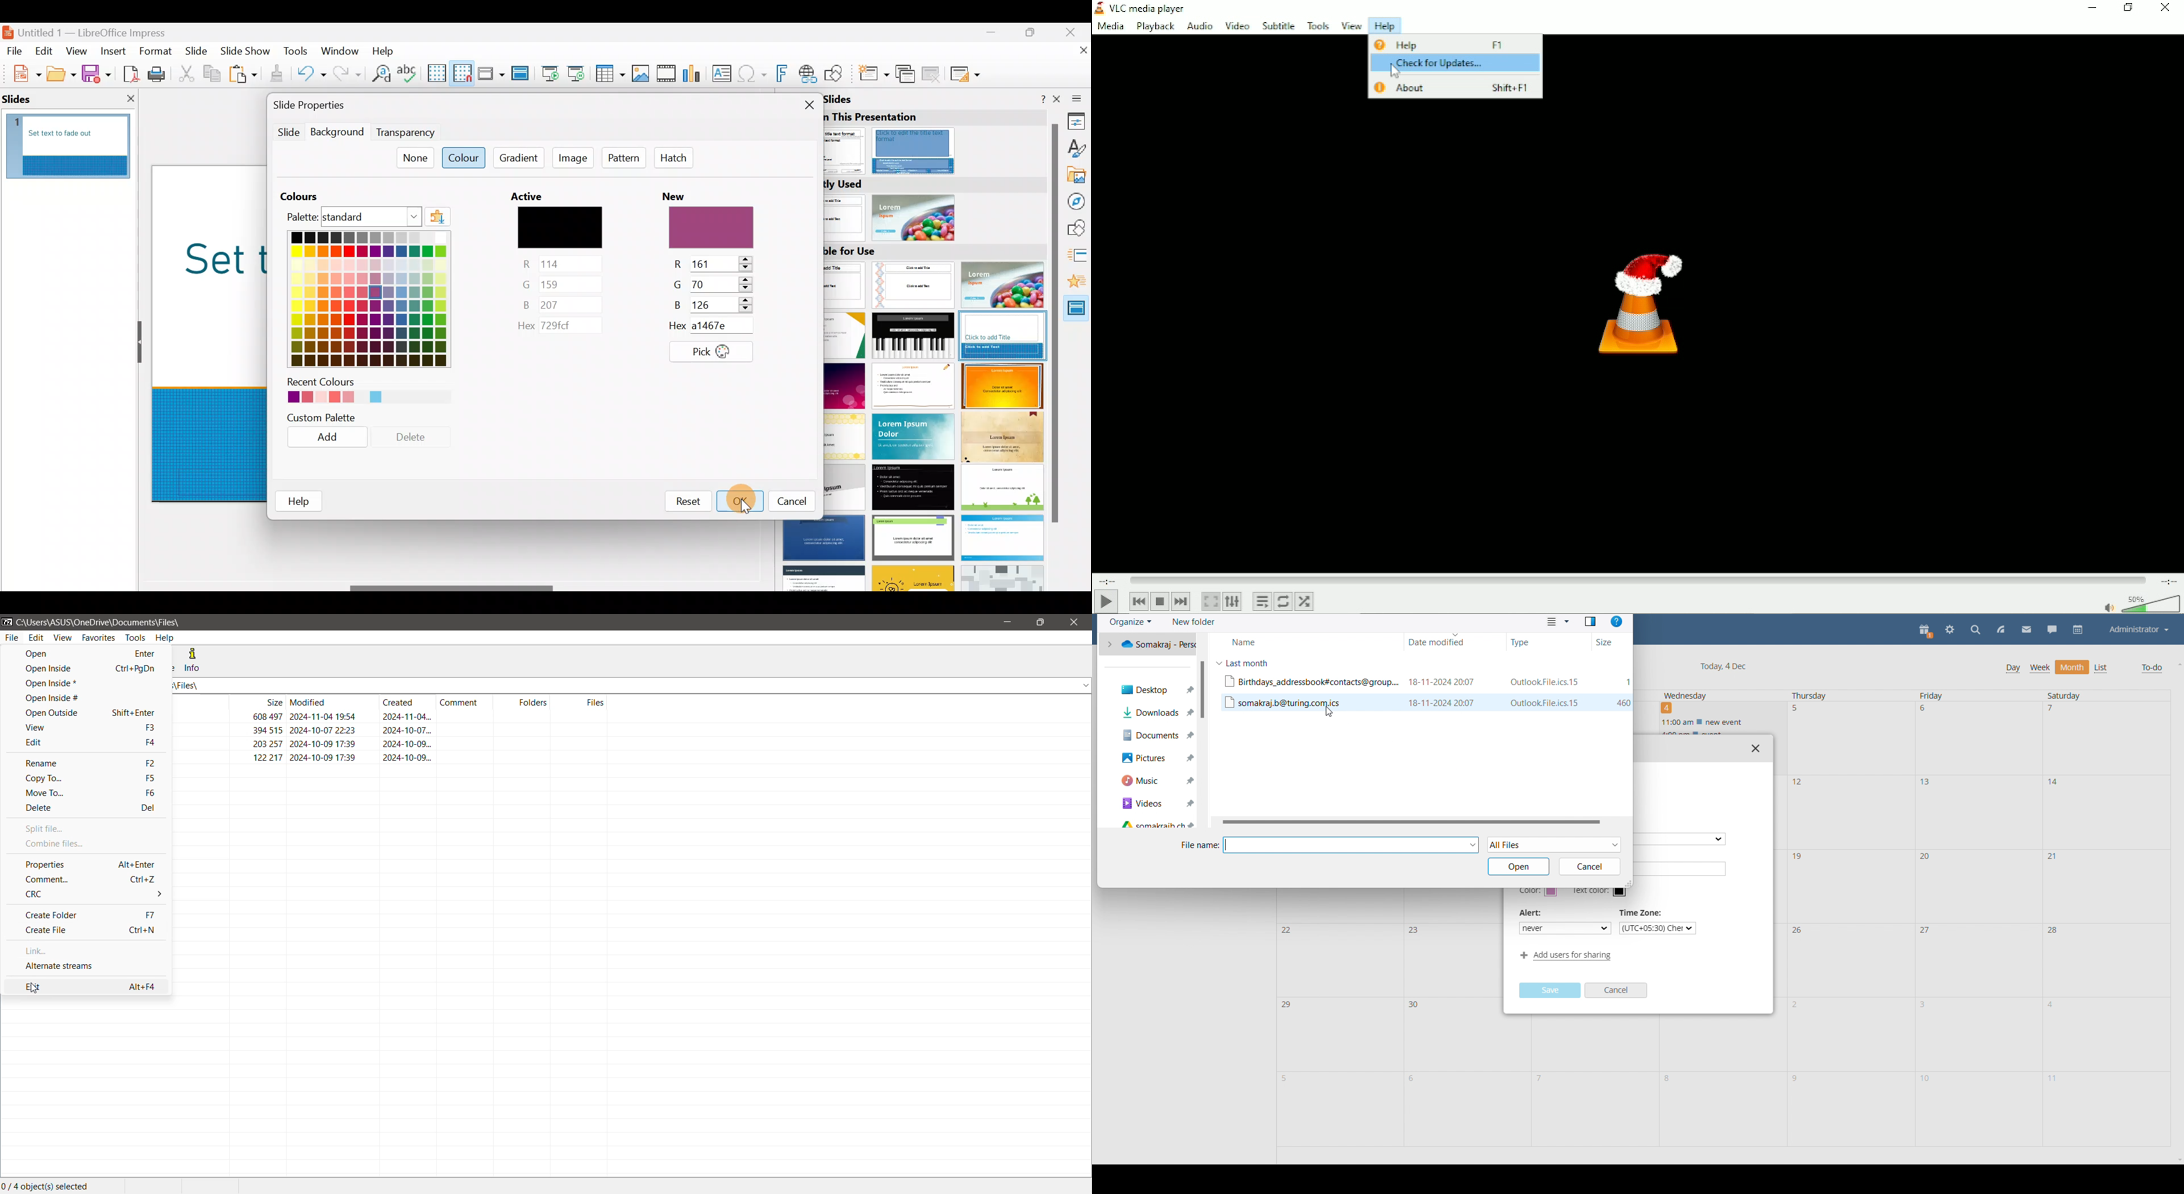 The height and width of the screenshot is (1204, 2184). What do you see at coordinates (323, 731) in the screenshot?
I see `2024-10-07 22:23` at bounding box center [323, 731].